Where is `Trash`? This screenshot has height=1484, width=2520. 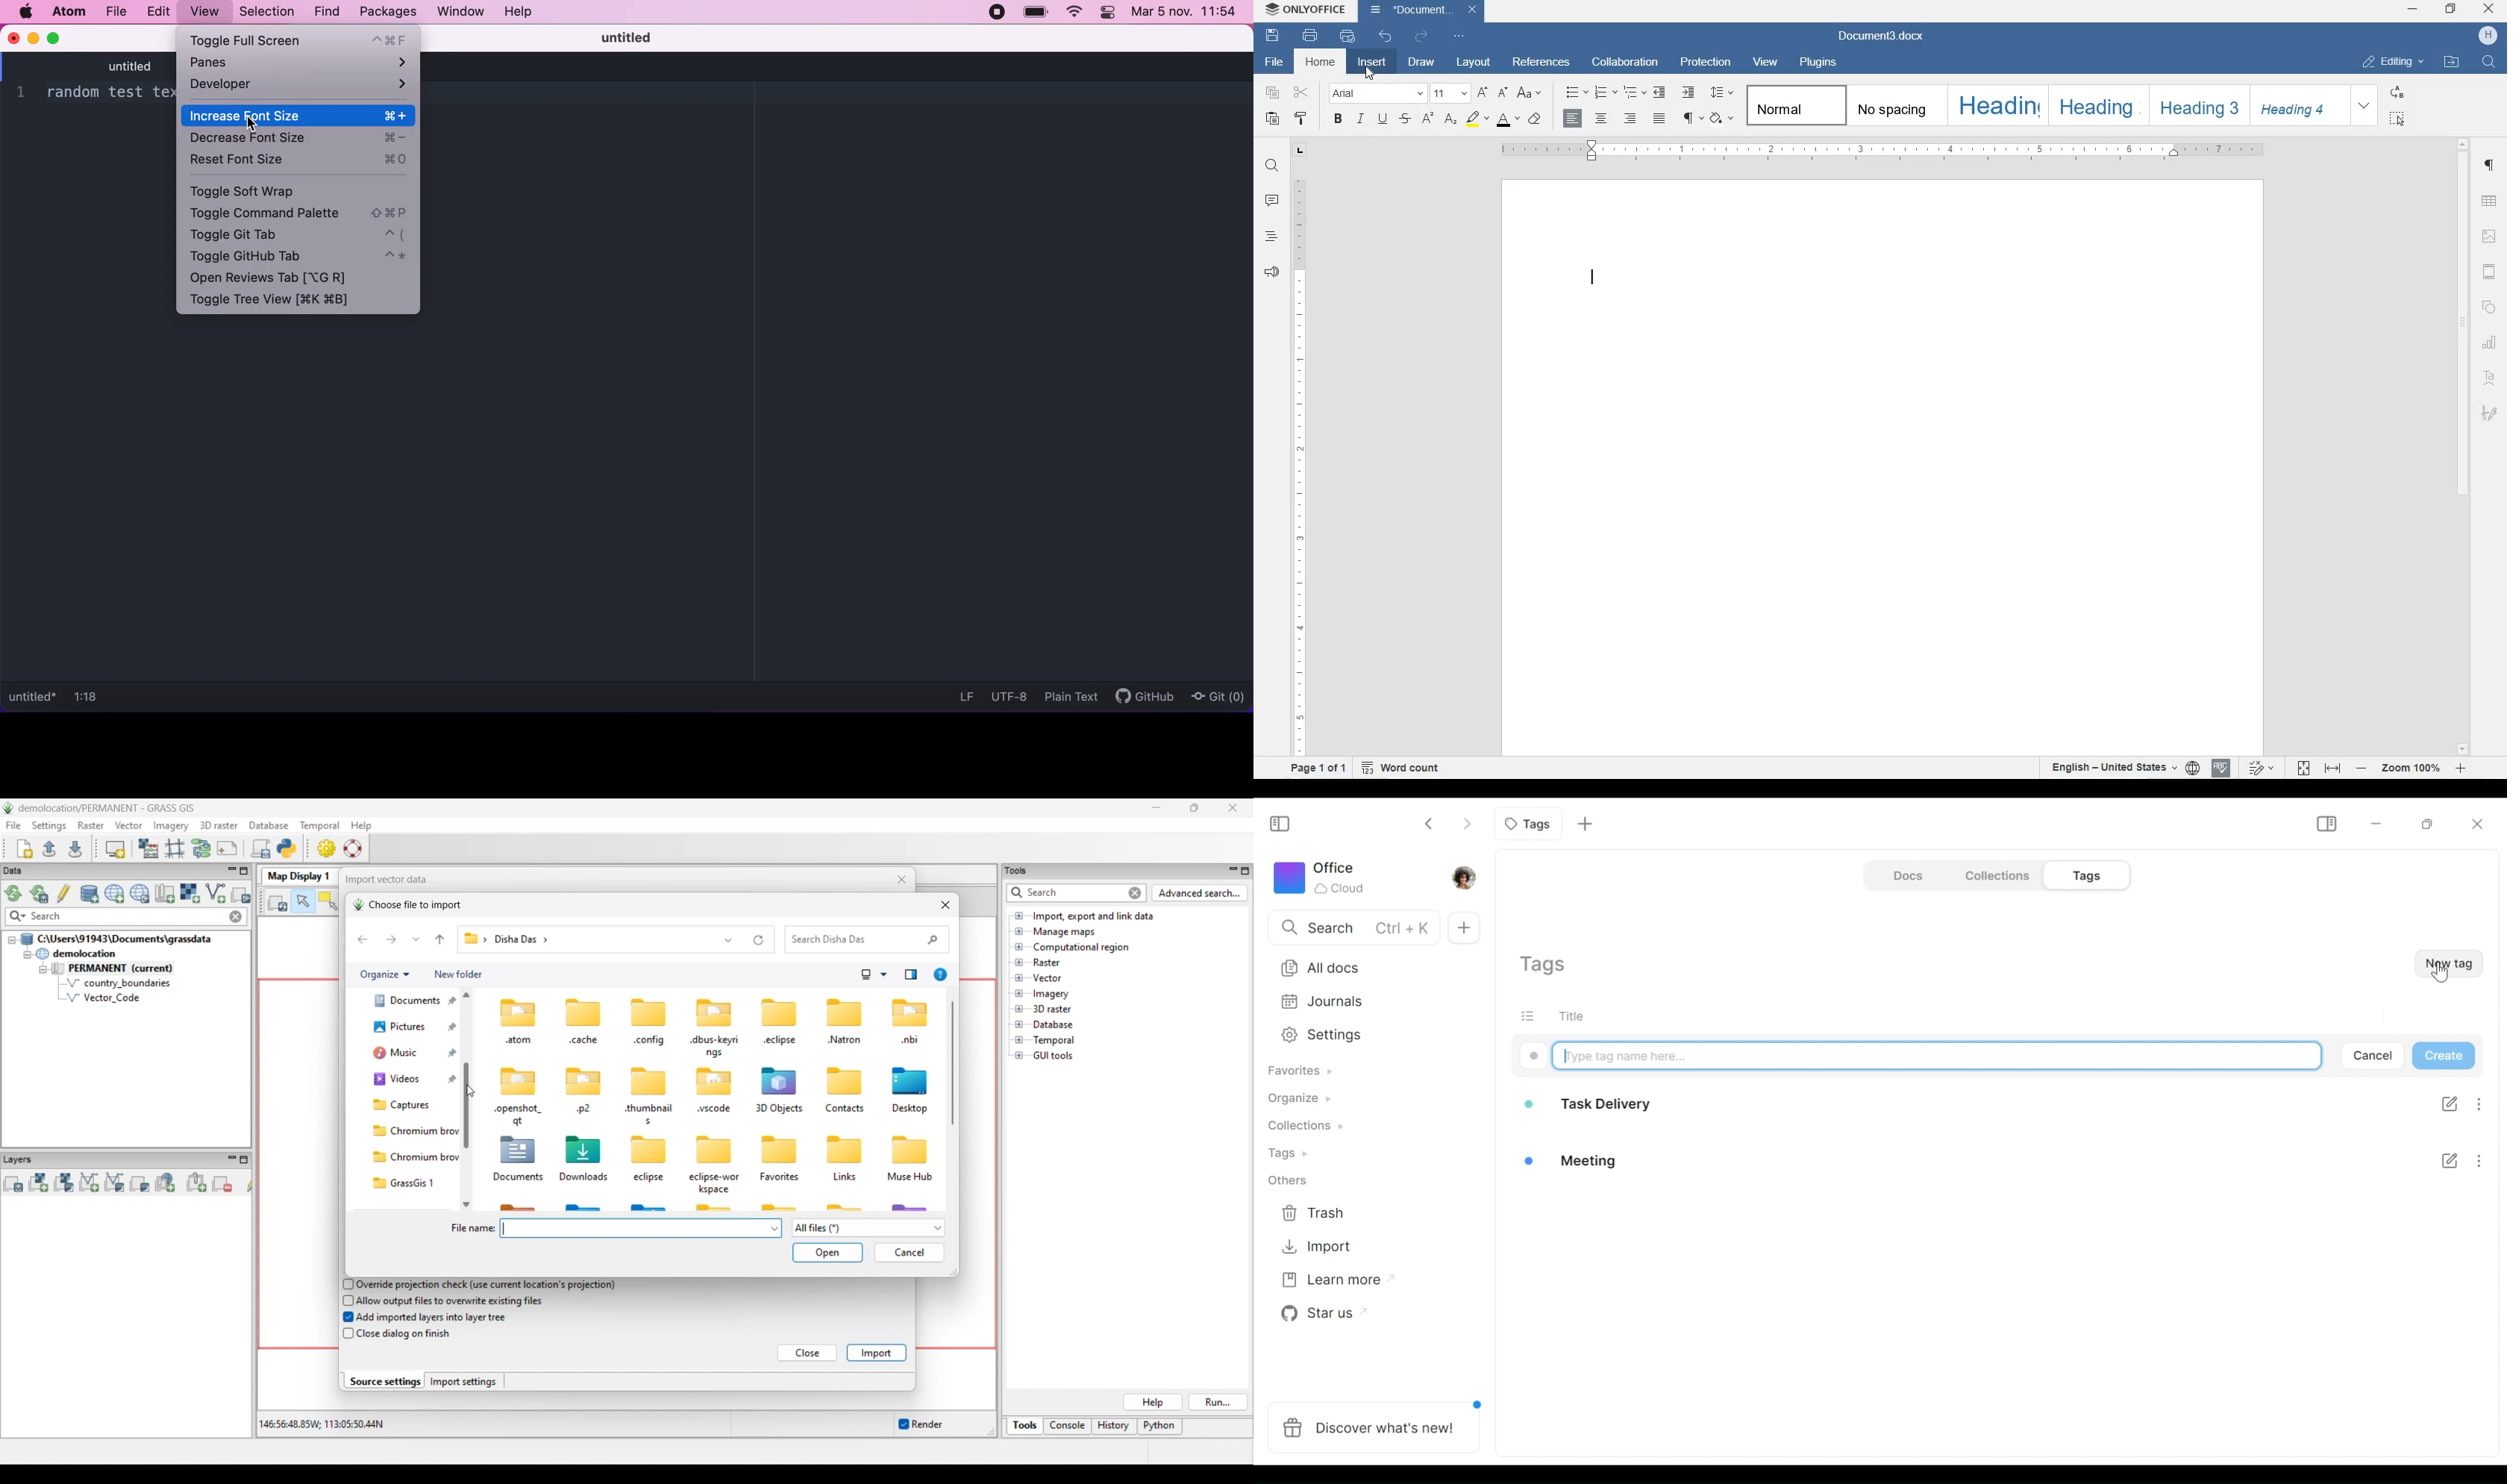 Trash is located at coordinates (1323, 1212).